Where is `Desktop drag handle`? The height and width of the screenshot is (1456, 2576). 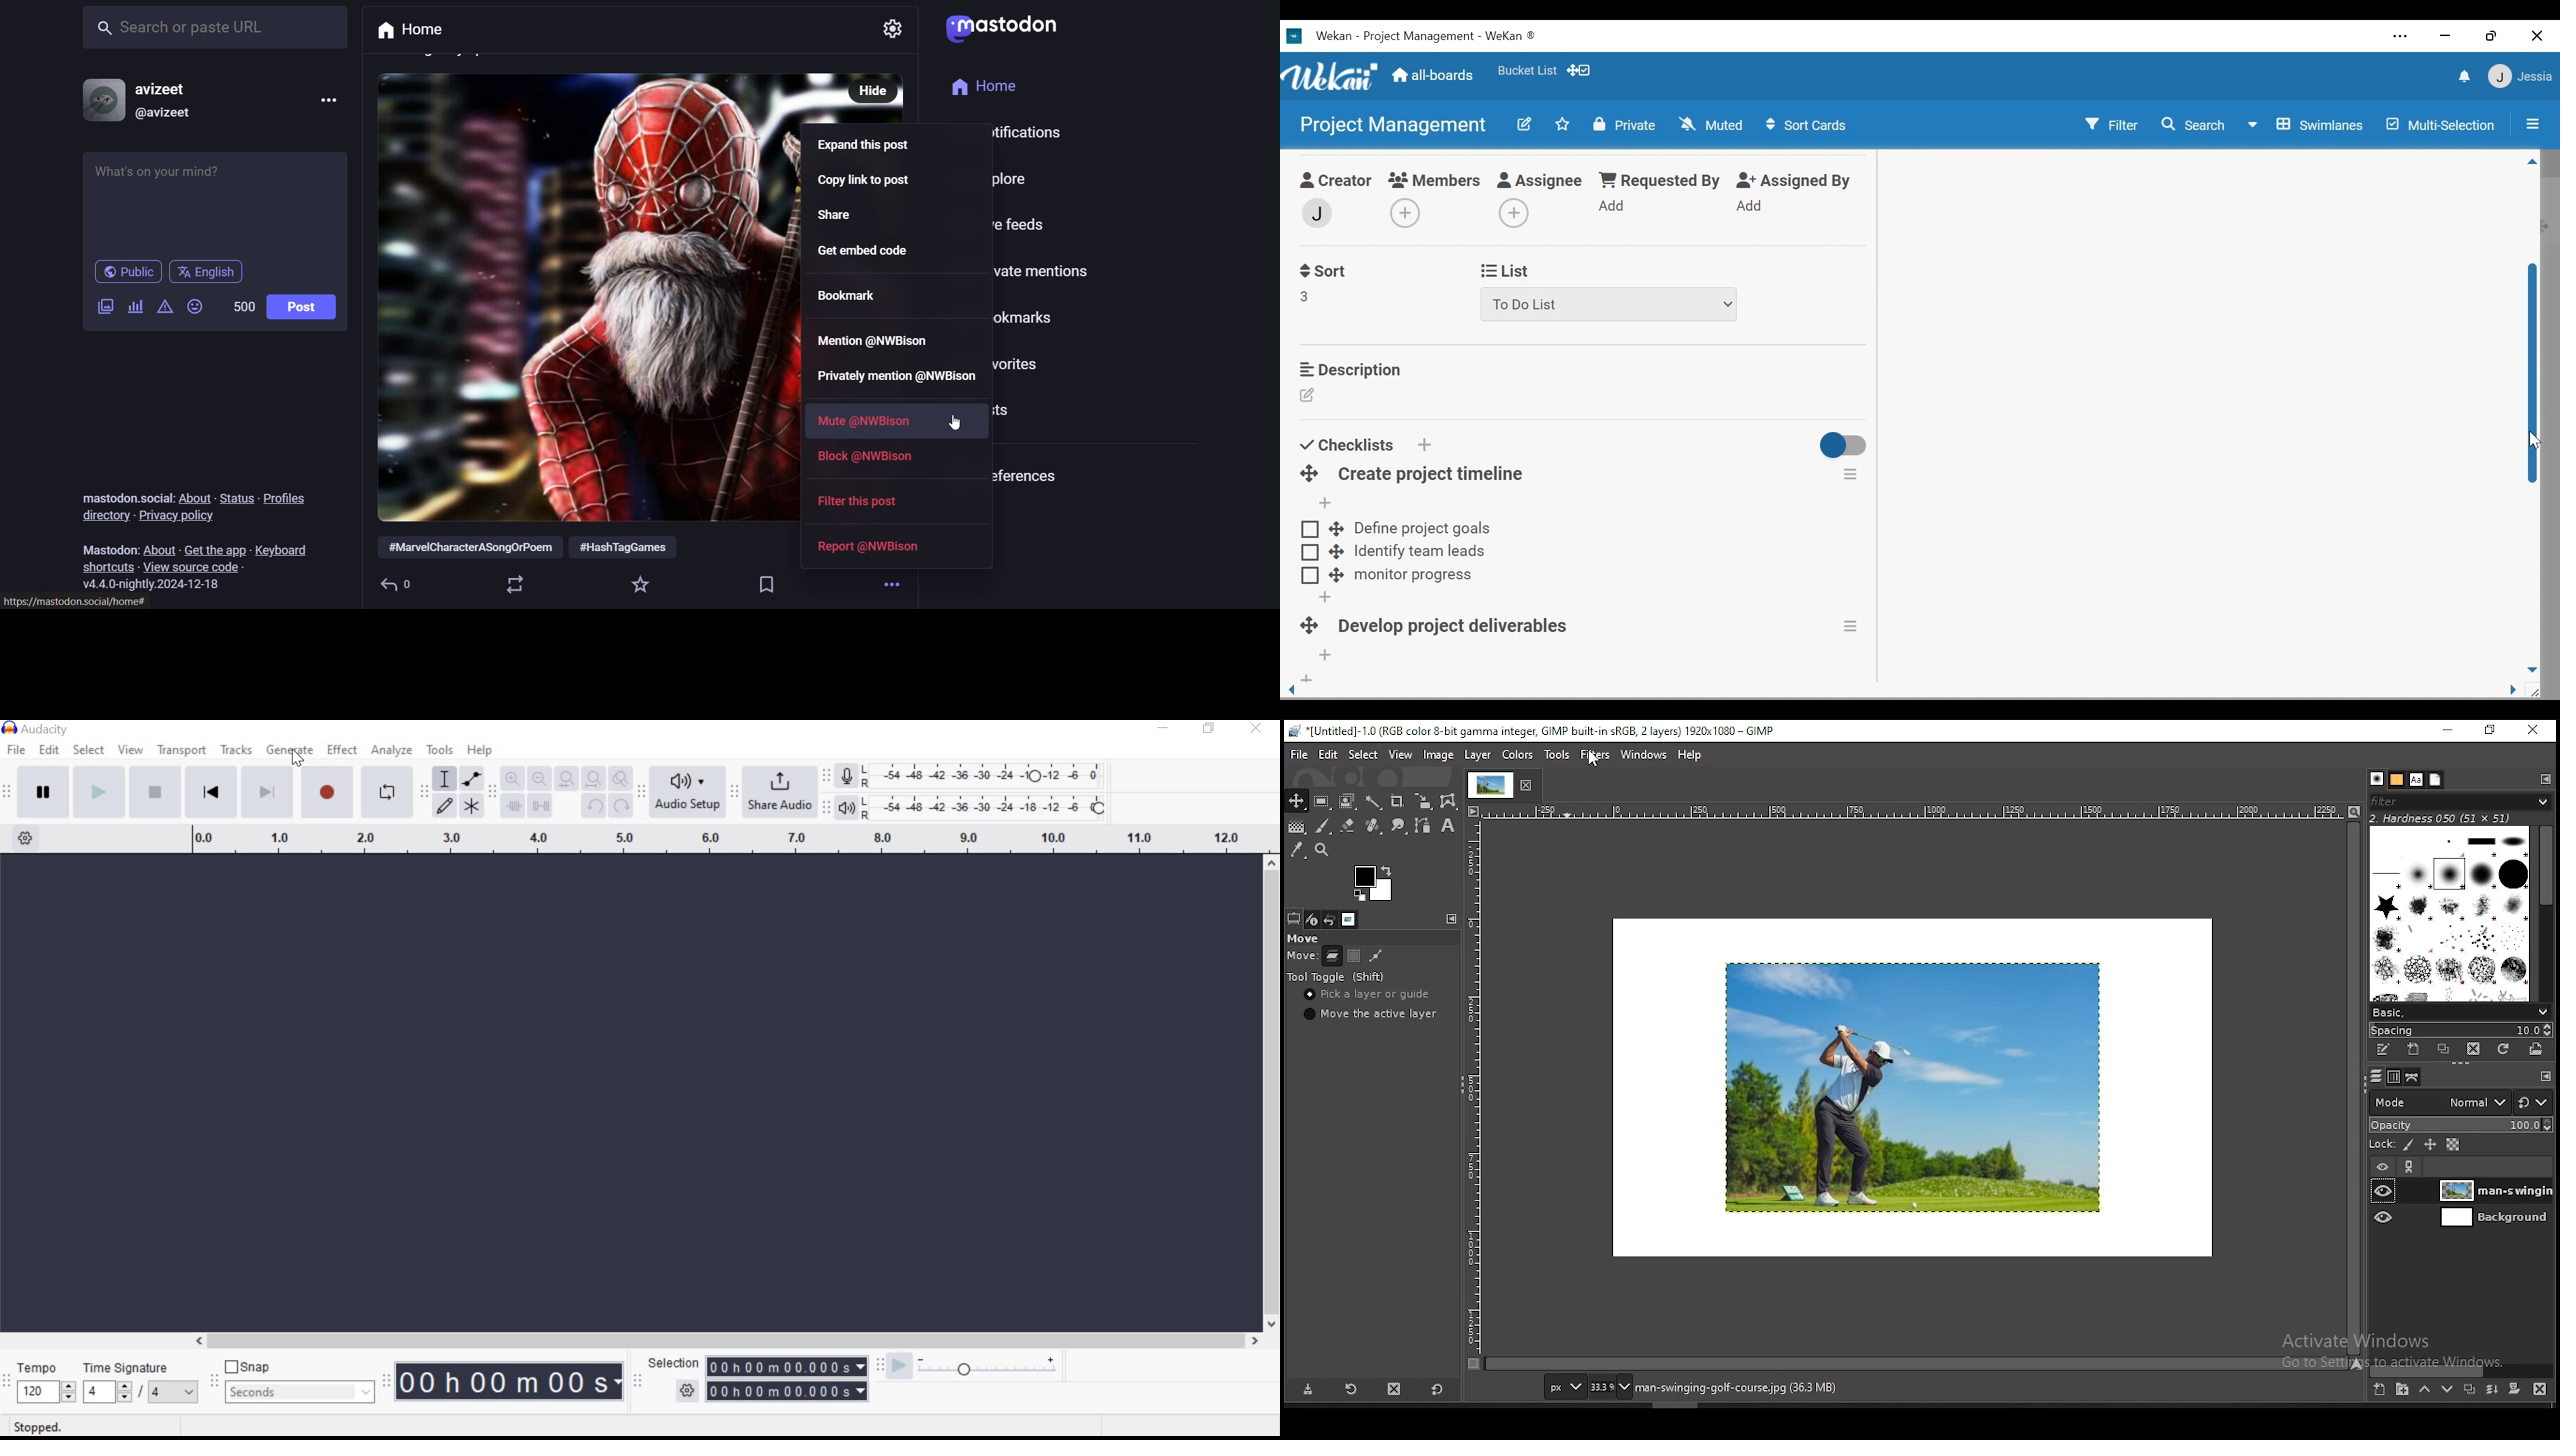
Desktop drag handle is located at coordinates (1335, 576).